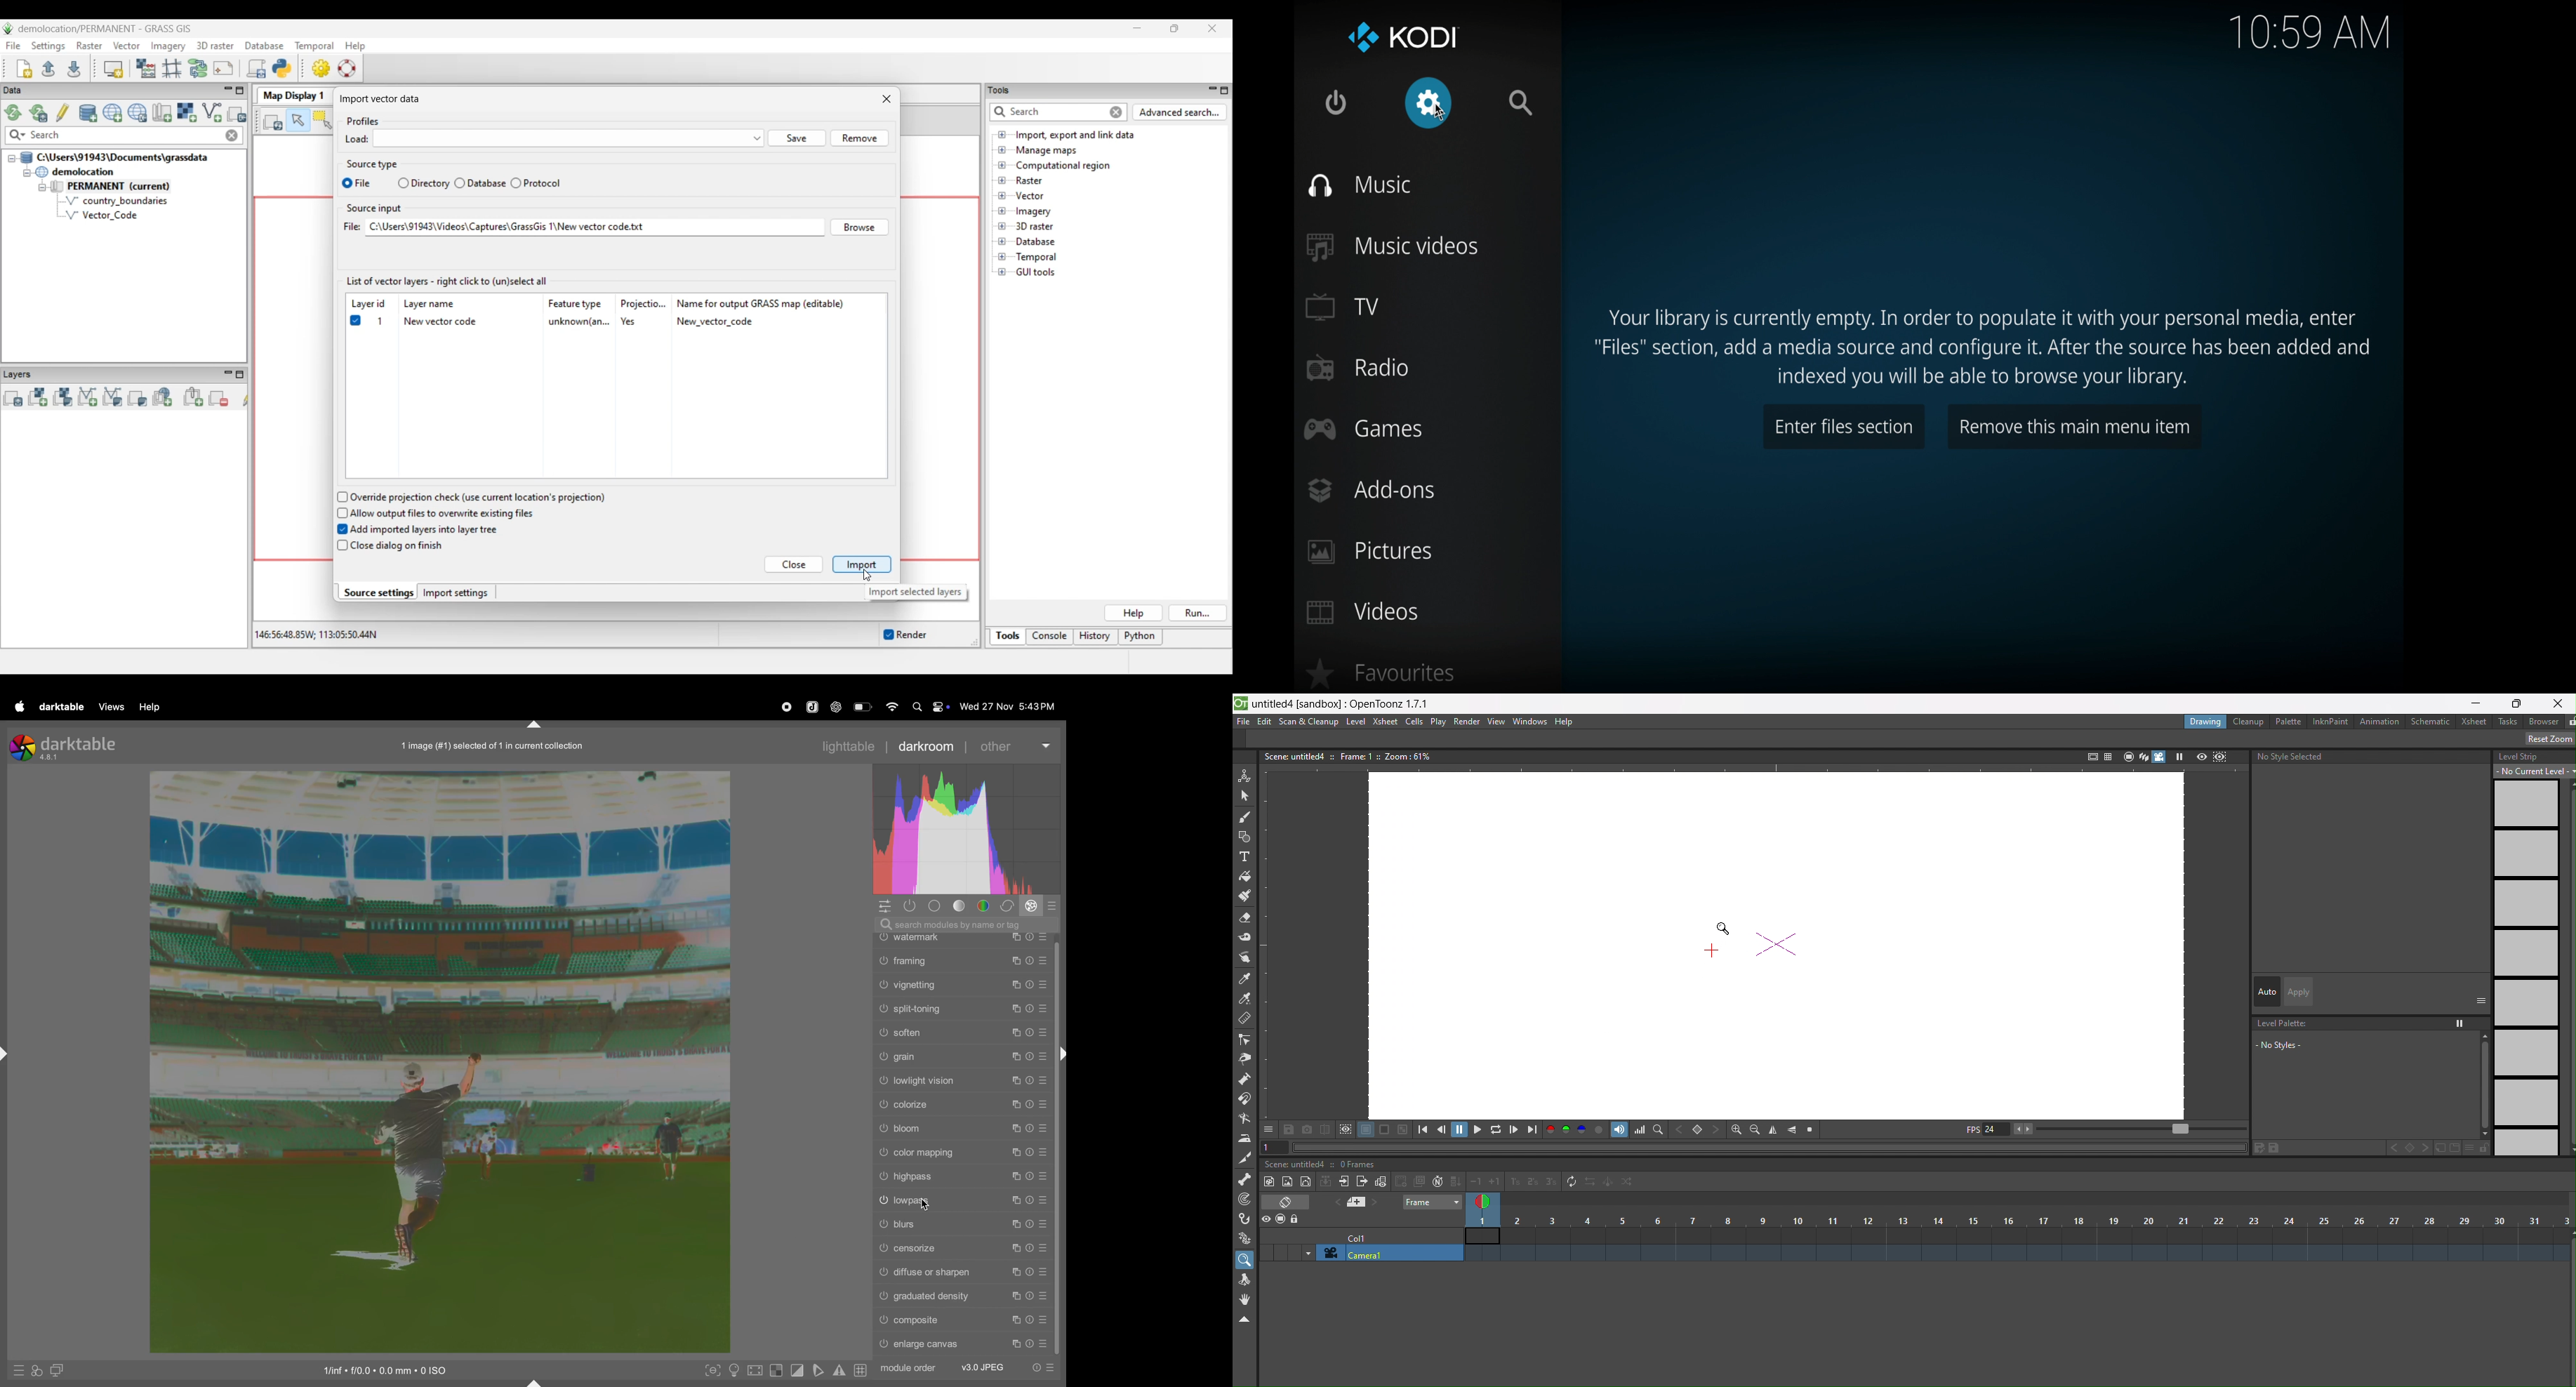 Image resolution: width=2576 pixels, height=1400 pixels. Describe the element at coordinates (2370, 1049) in the screenshot. I see `level palette` at that location.